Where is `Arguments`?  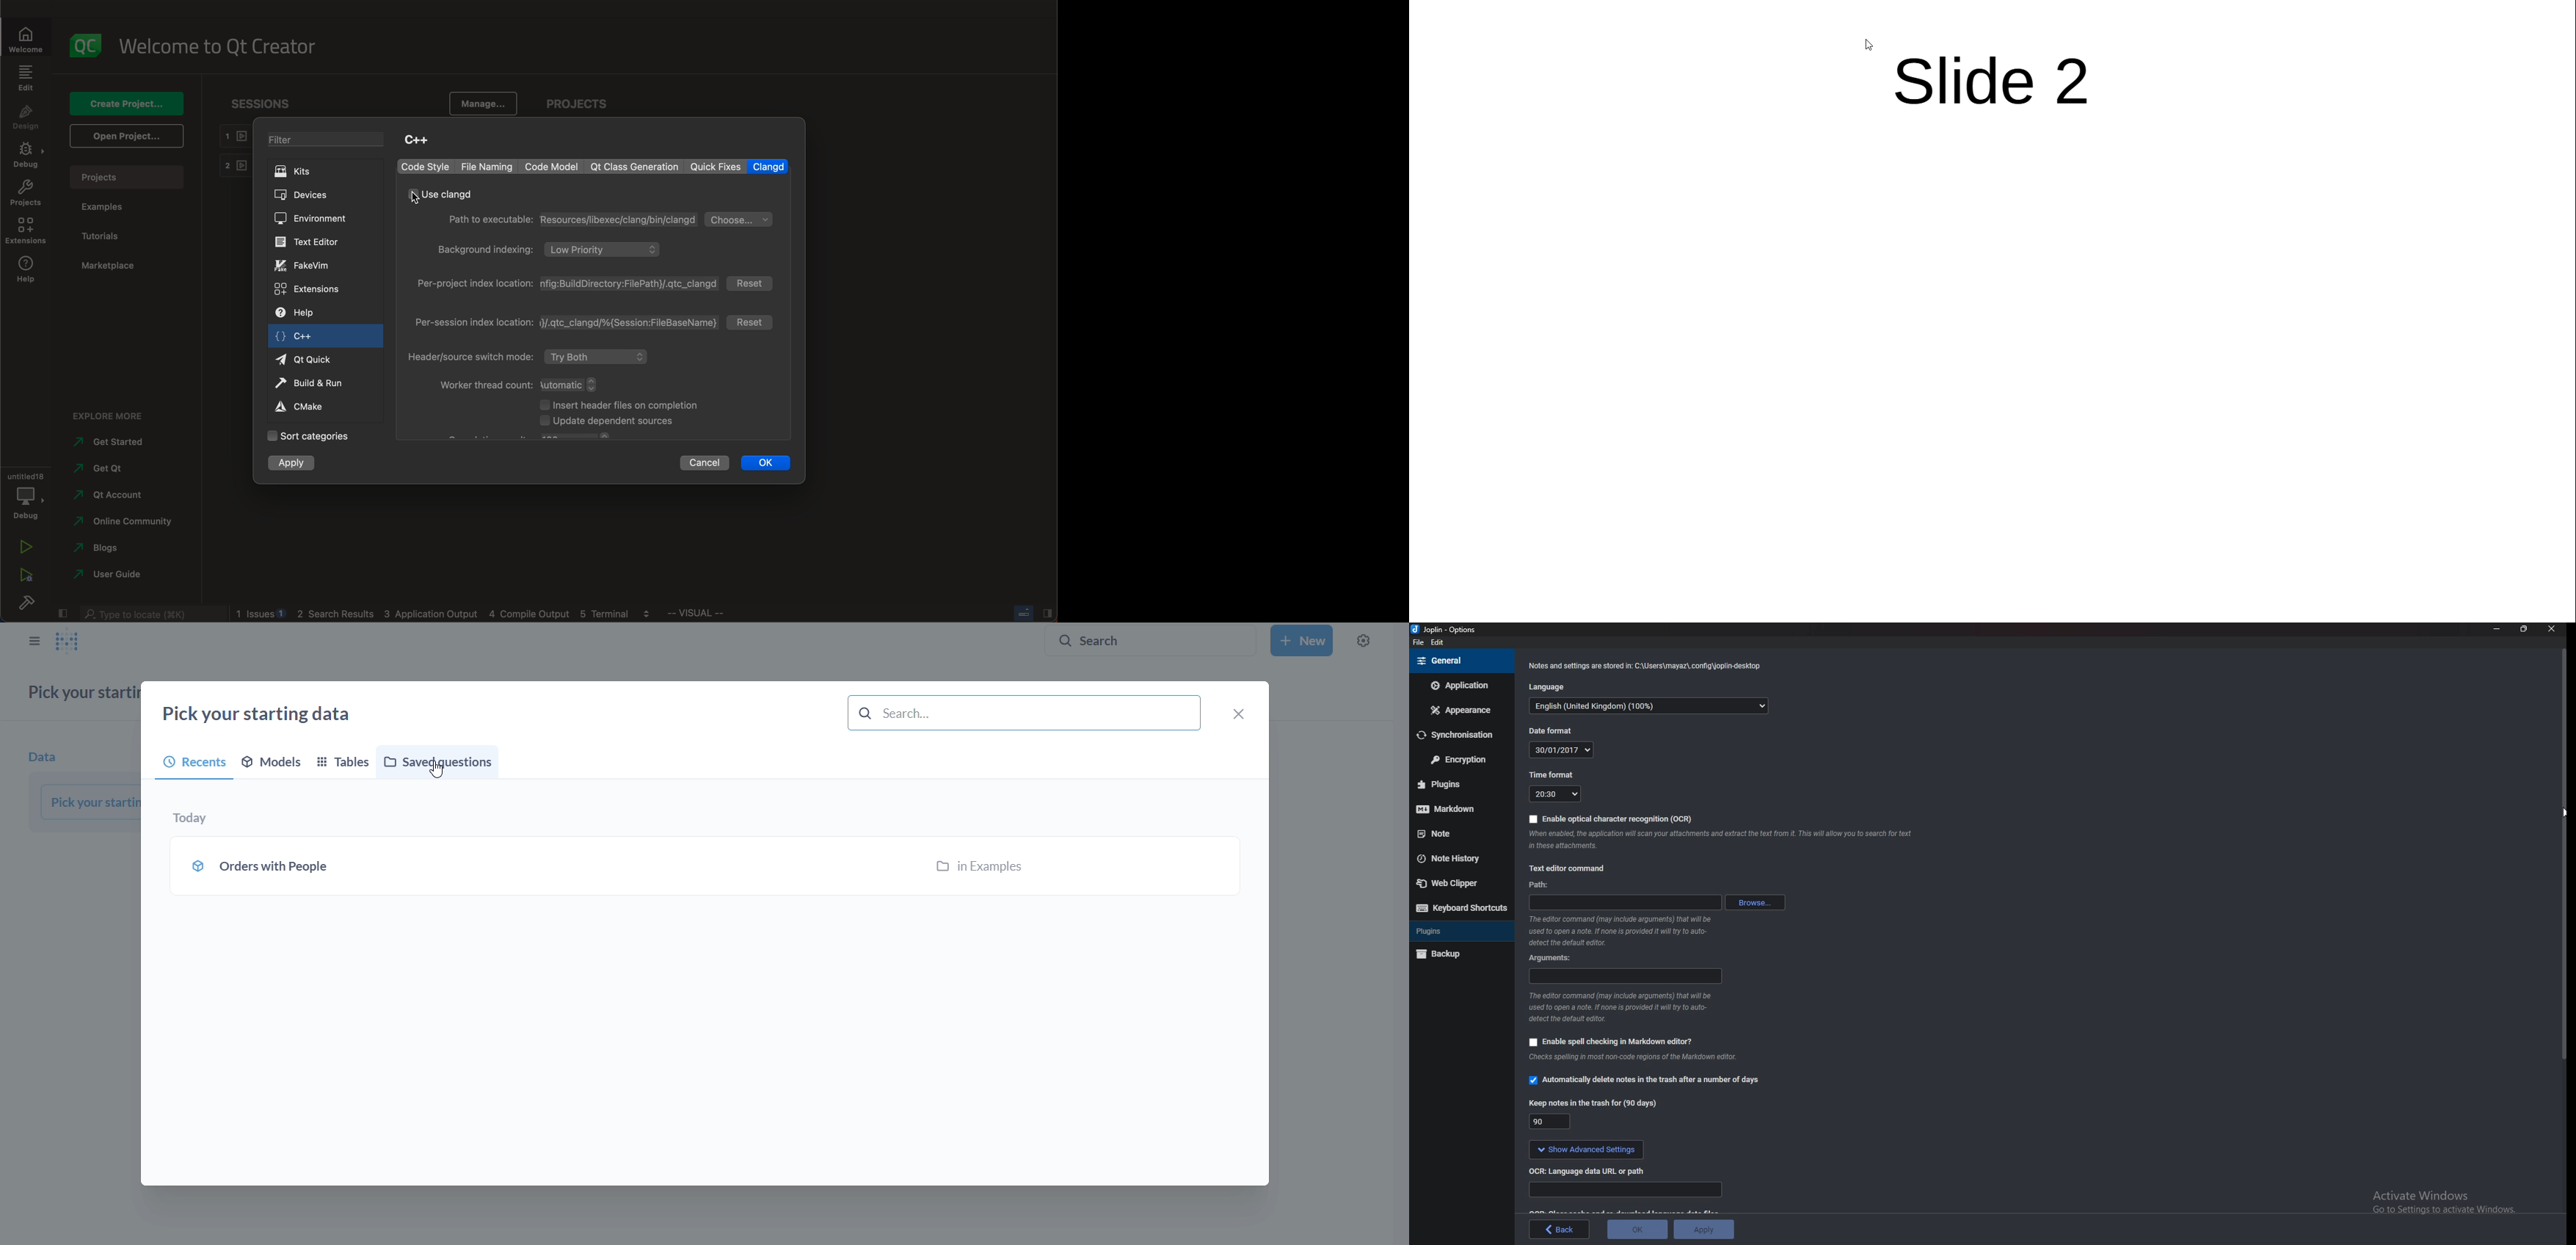
Arguments is located at coordinates (1556, 958).